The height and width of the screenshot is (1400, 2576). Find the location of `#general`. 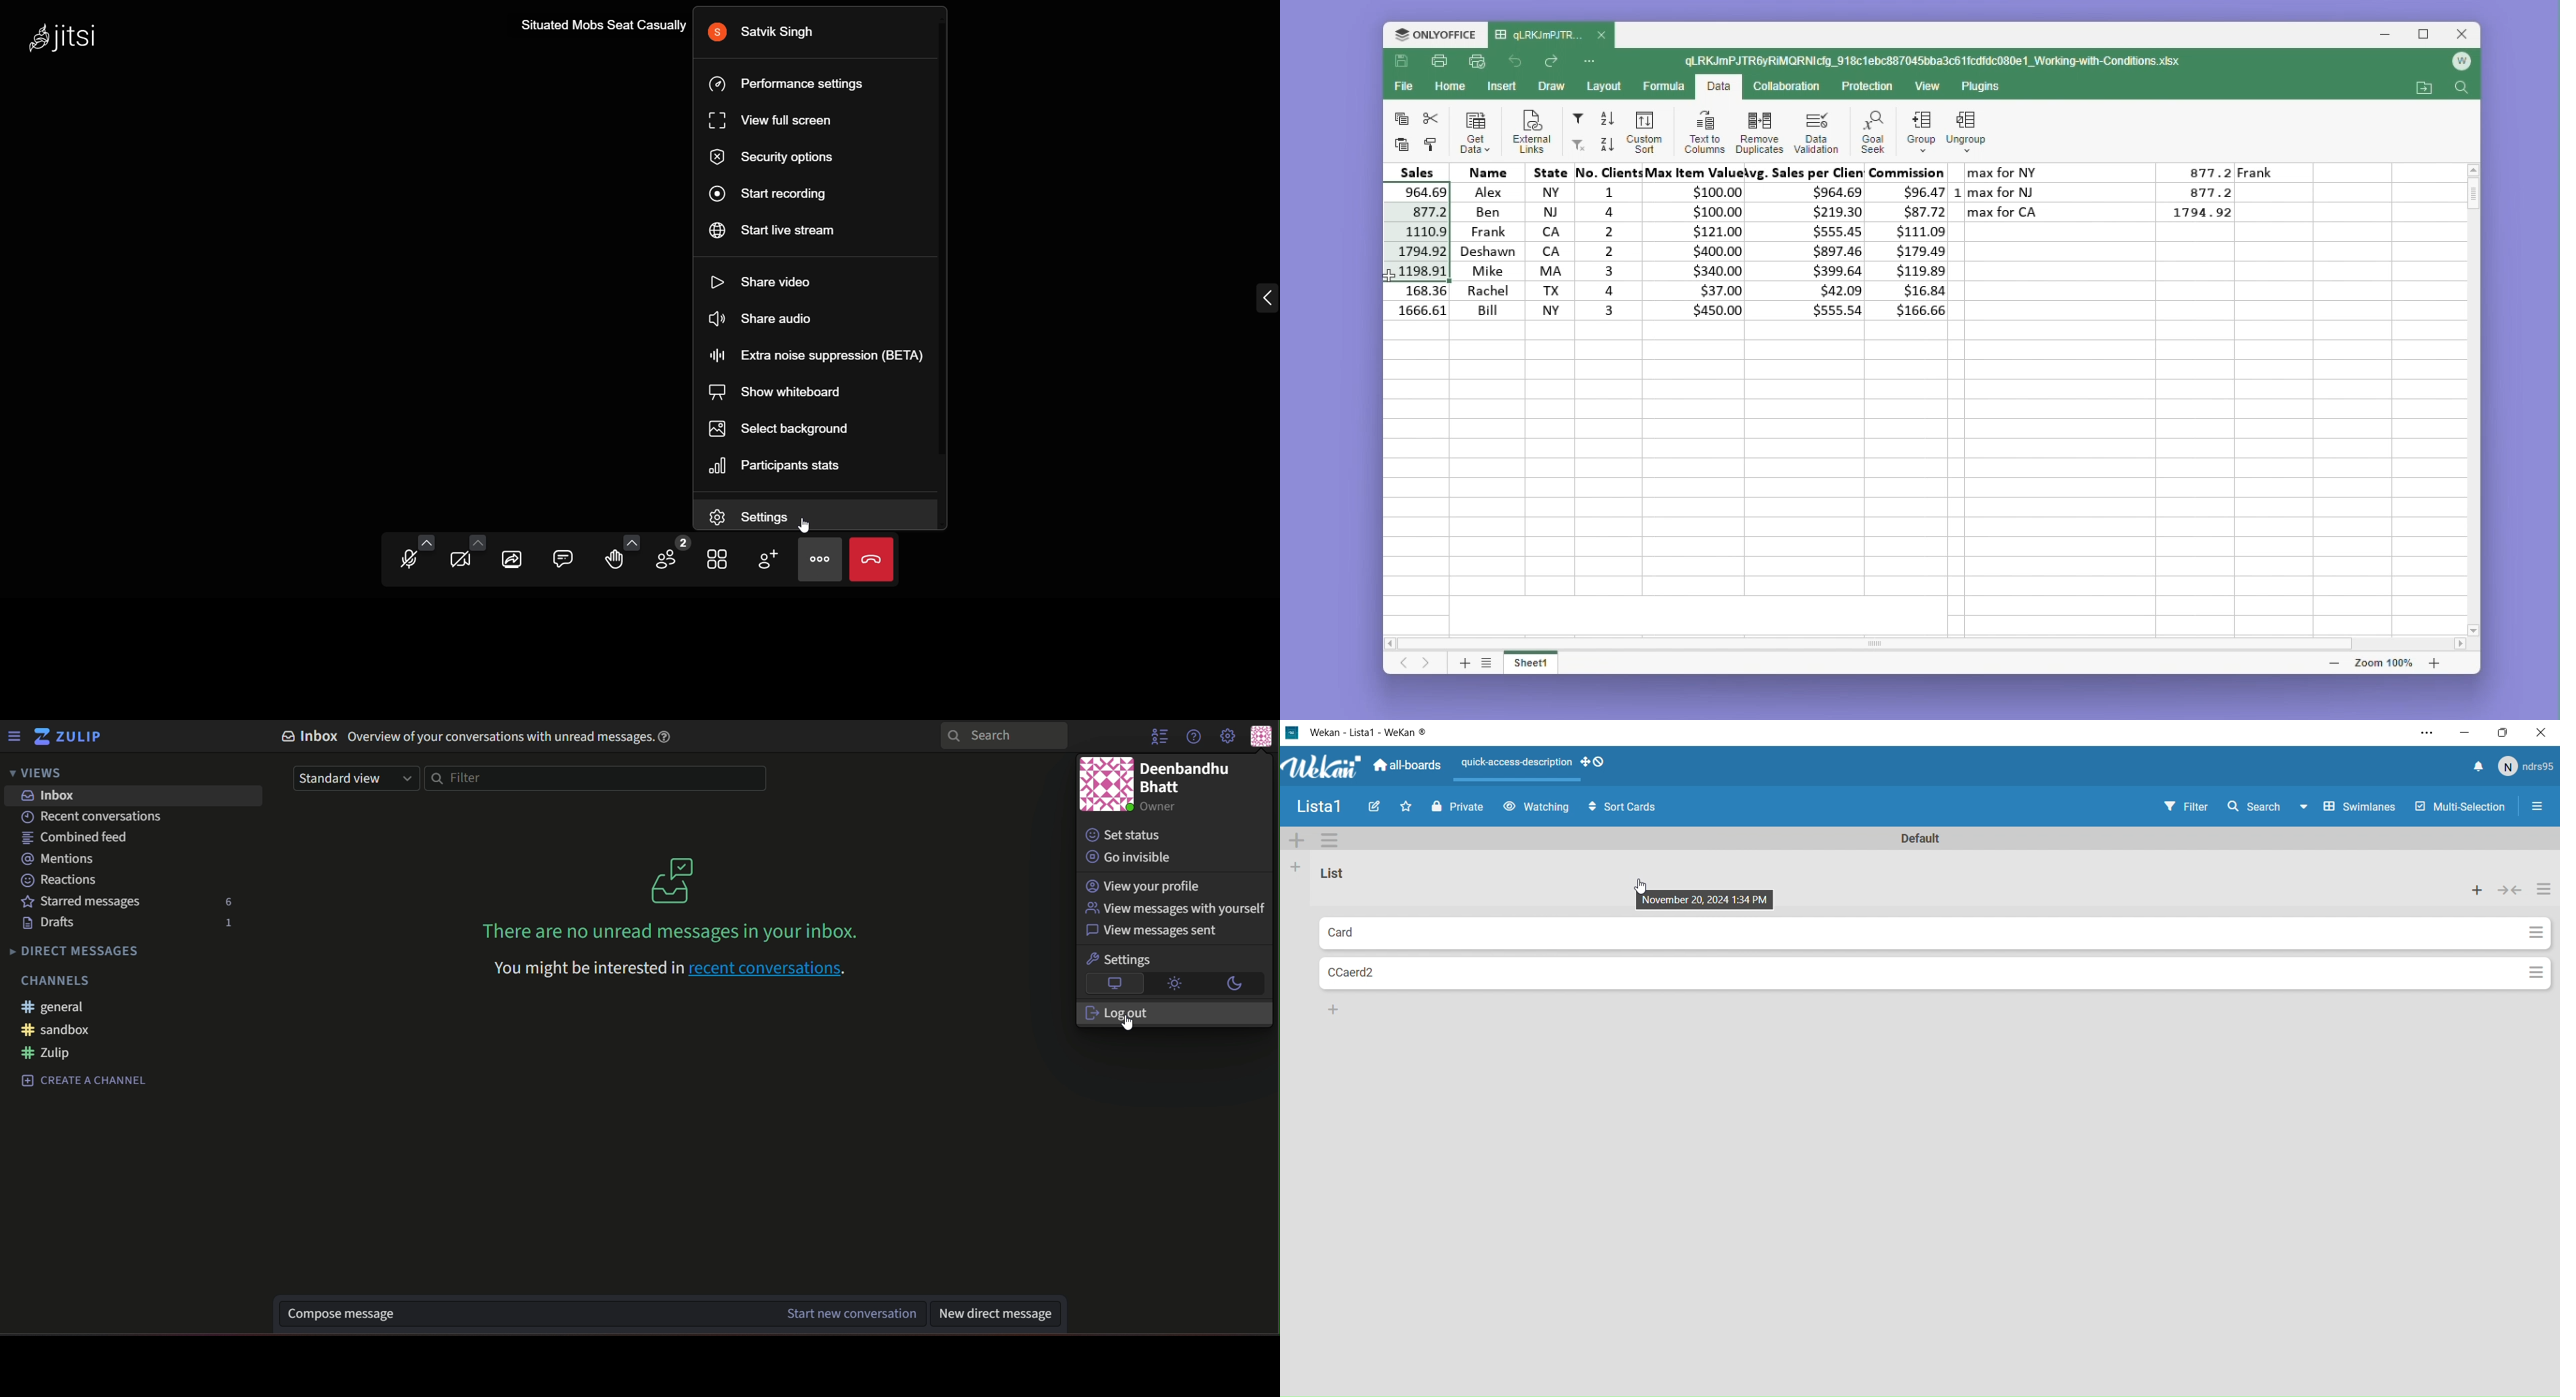

#general is located at coordinates (63, 1008).